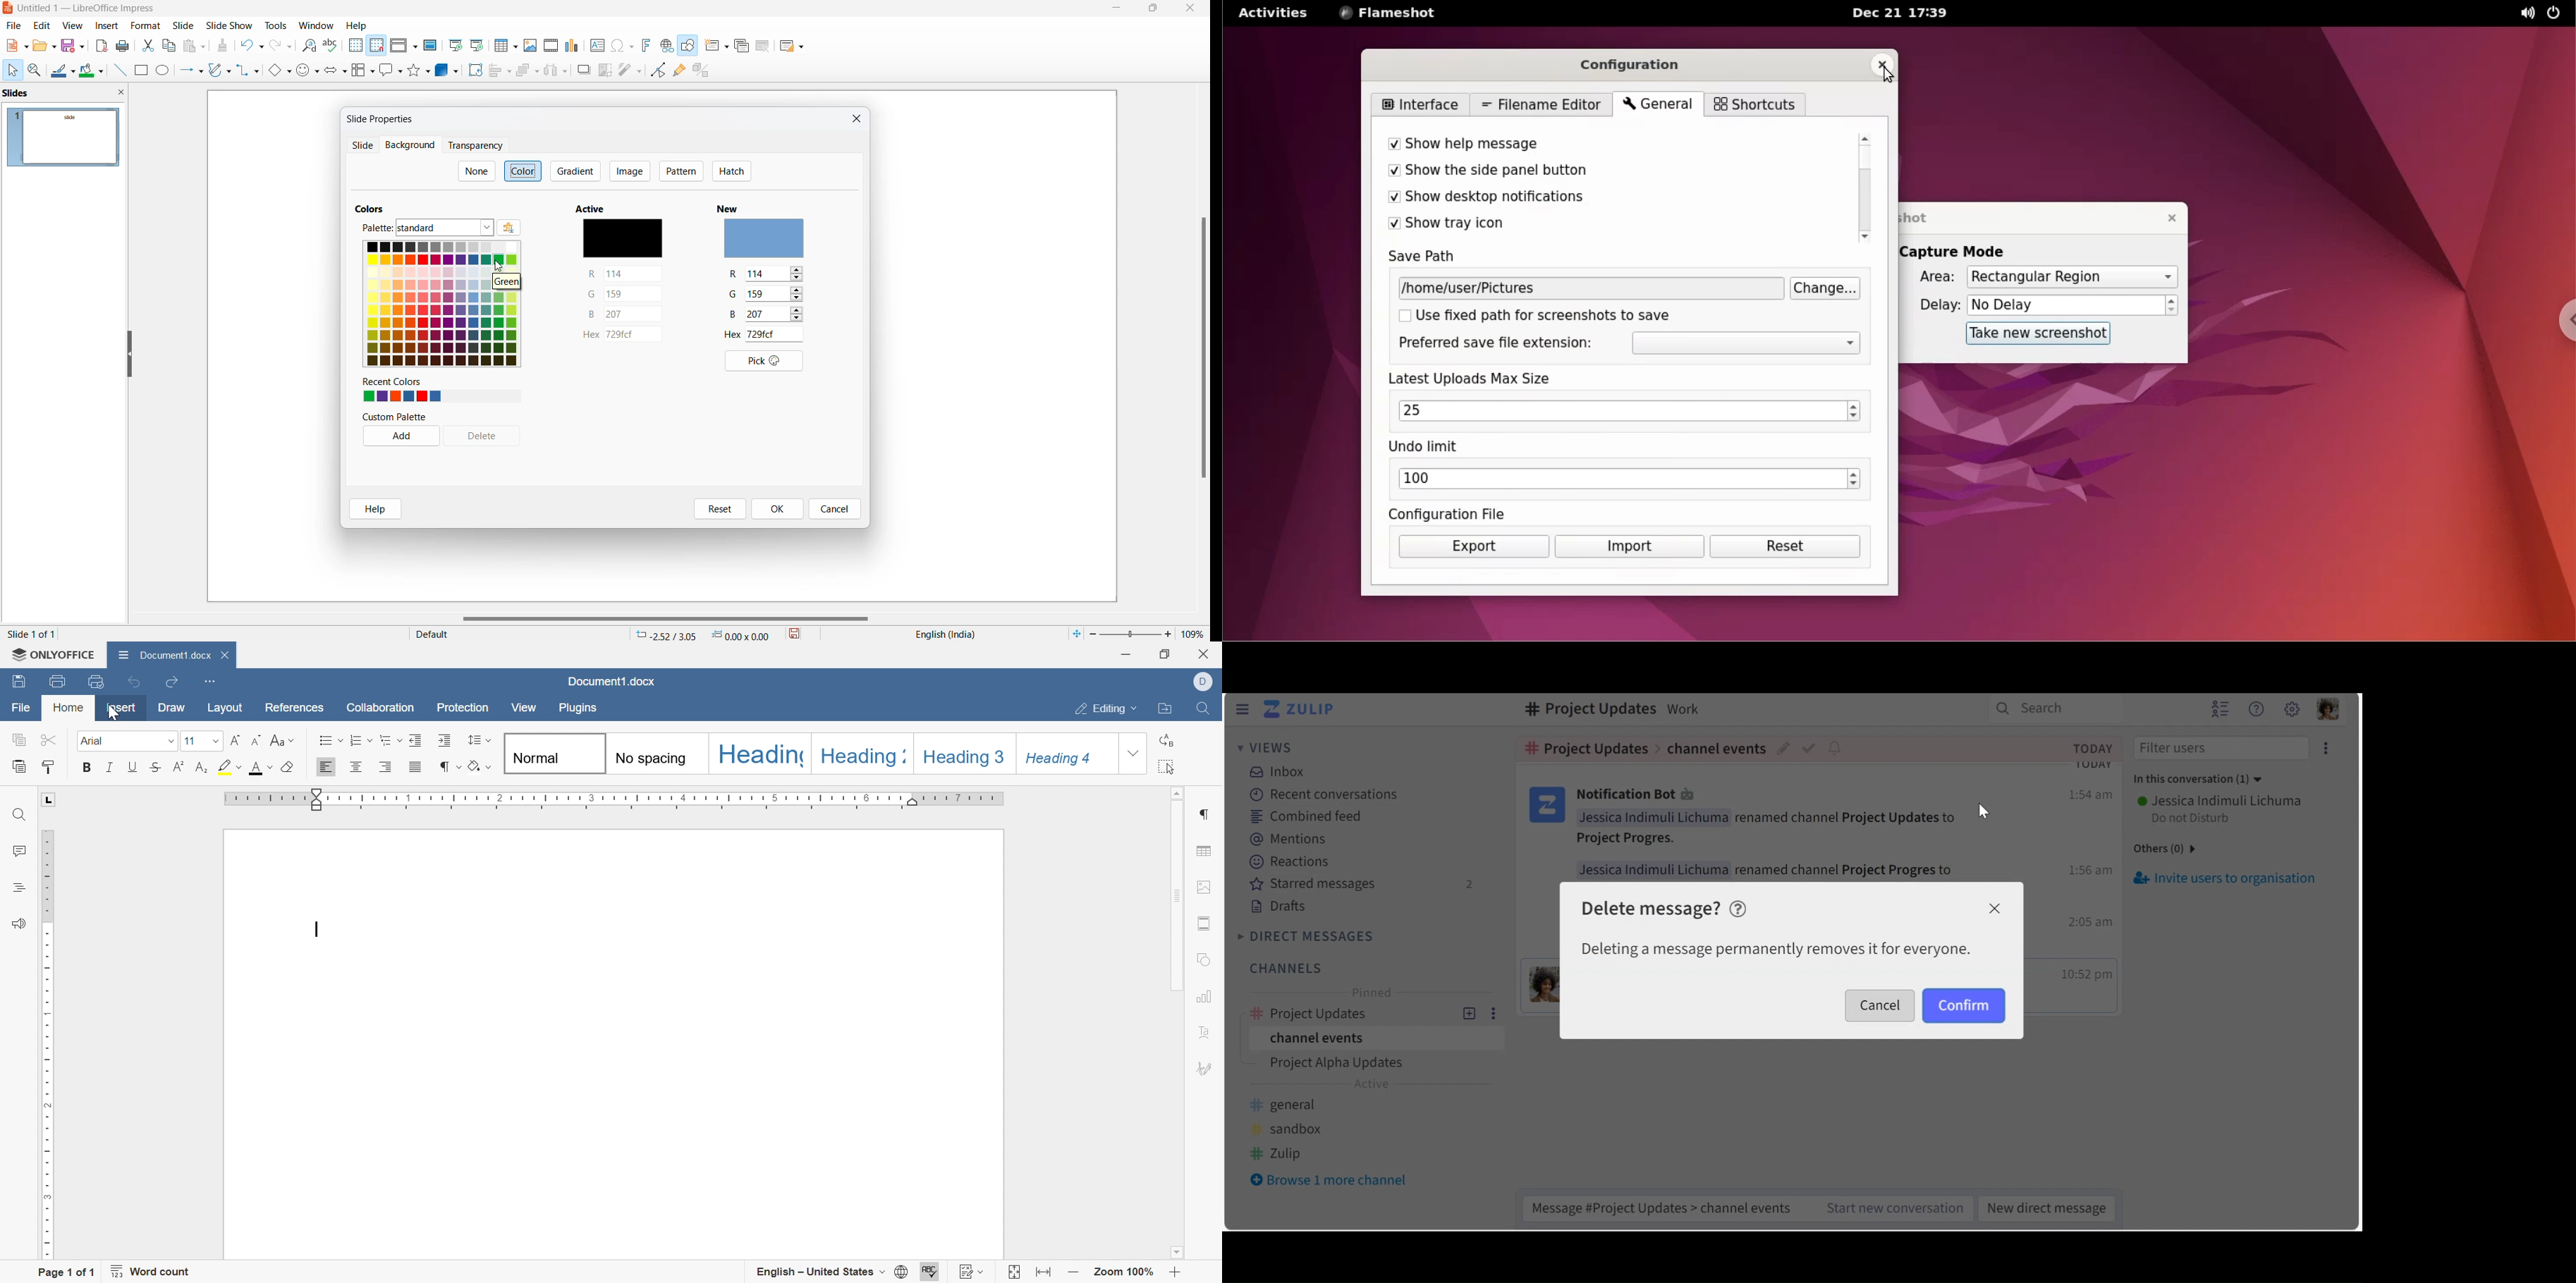  I want to click on Editing, so click(1101, 710).